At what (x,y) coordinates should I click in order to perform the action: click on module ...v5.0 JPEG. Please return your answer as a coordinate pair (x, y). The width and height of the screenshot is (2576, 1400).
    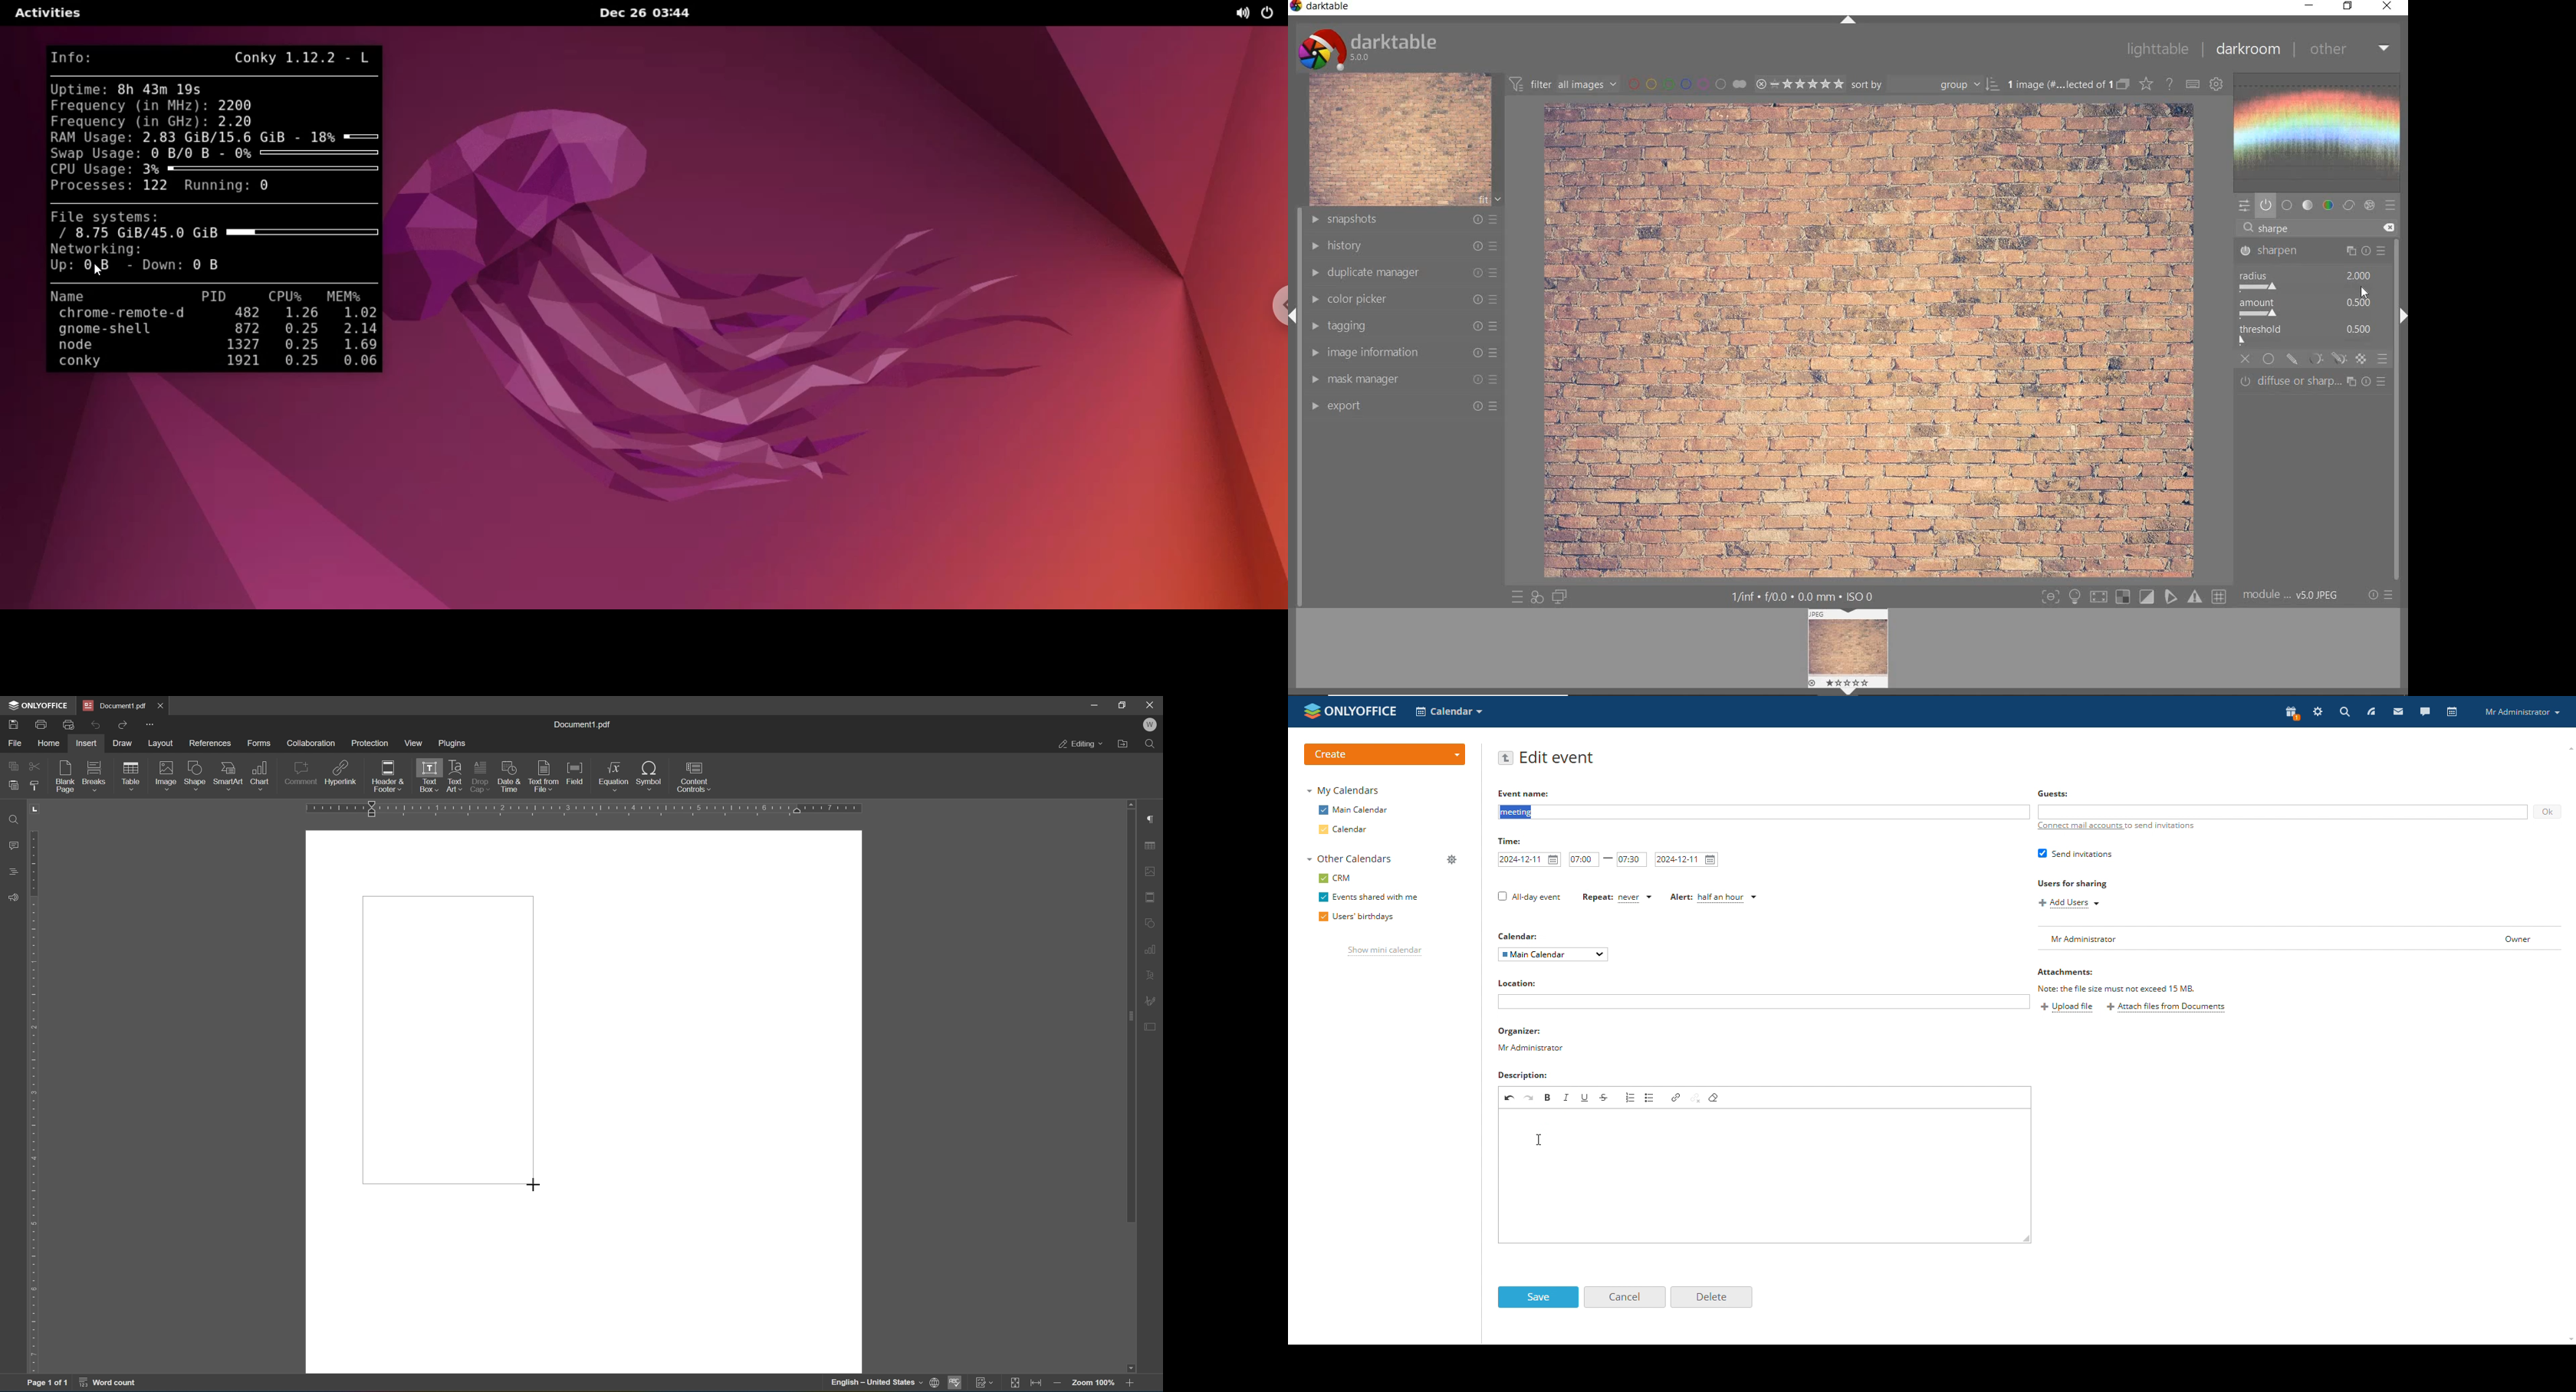
    Looking at the image, I should click on (2291, 597).